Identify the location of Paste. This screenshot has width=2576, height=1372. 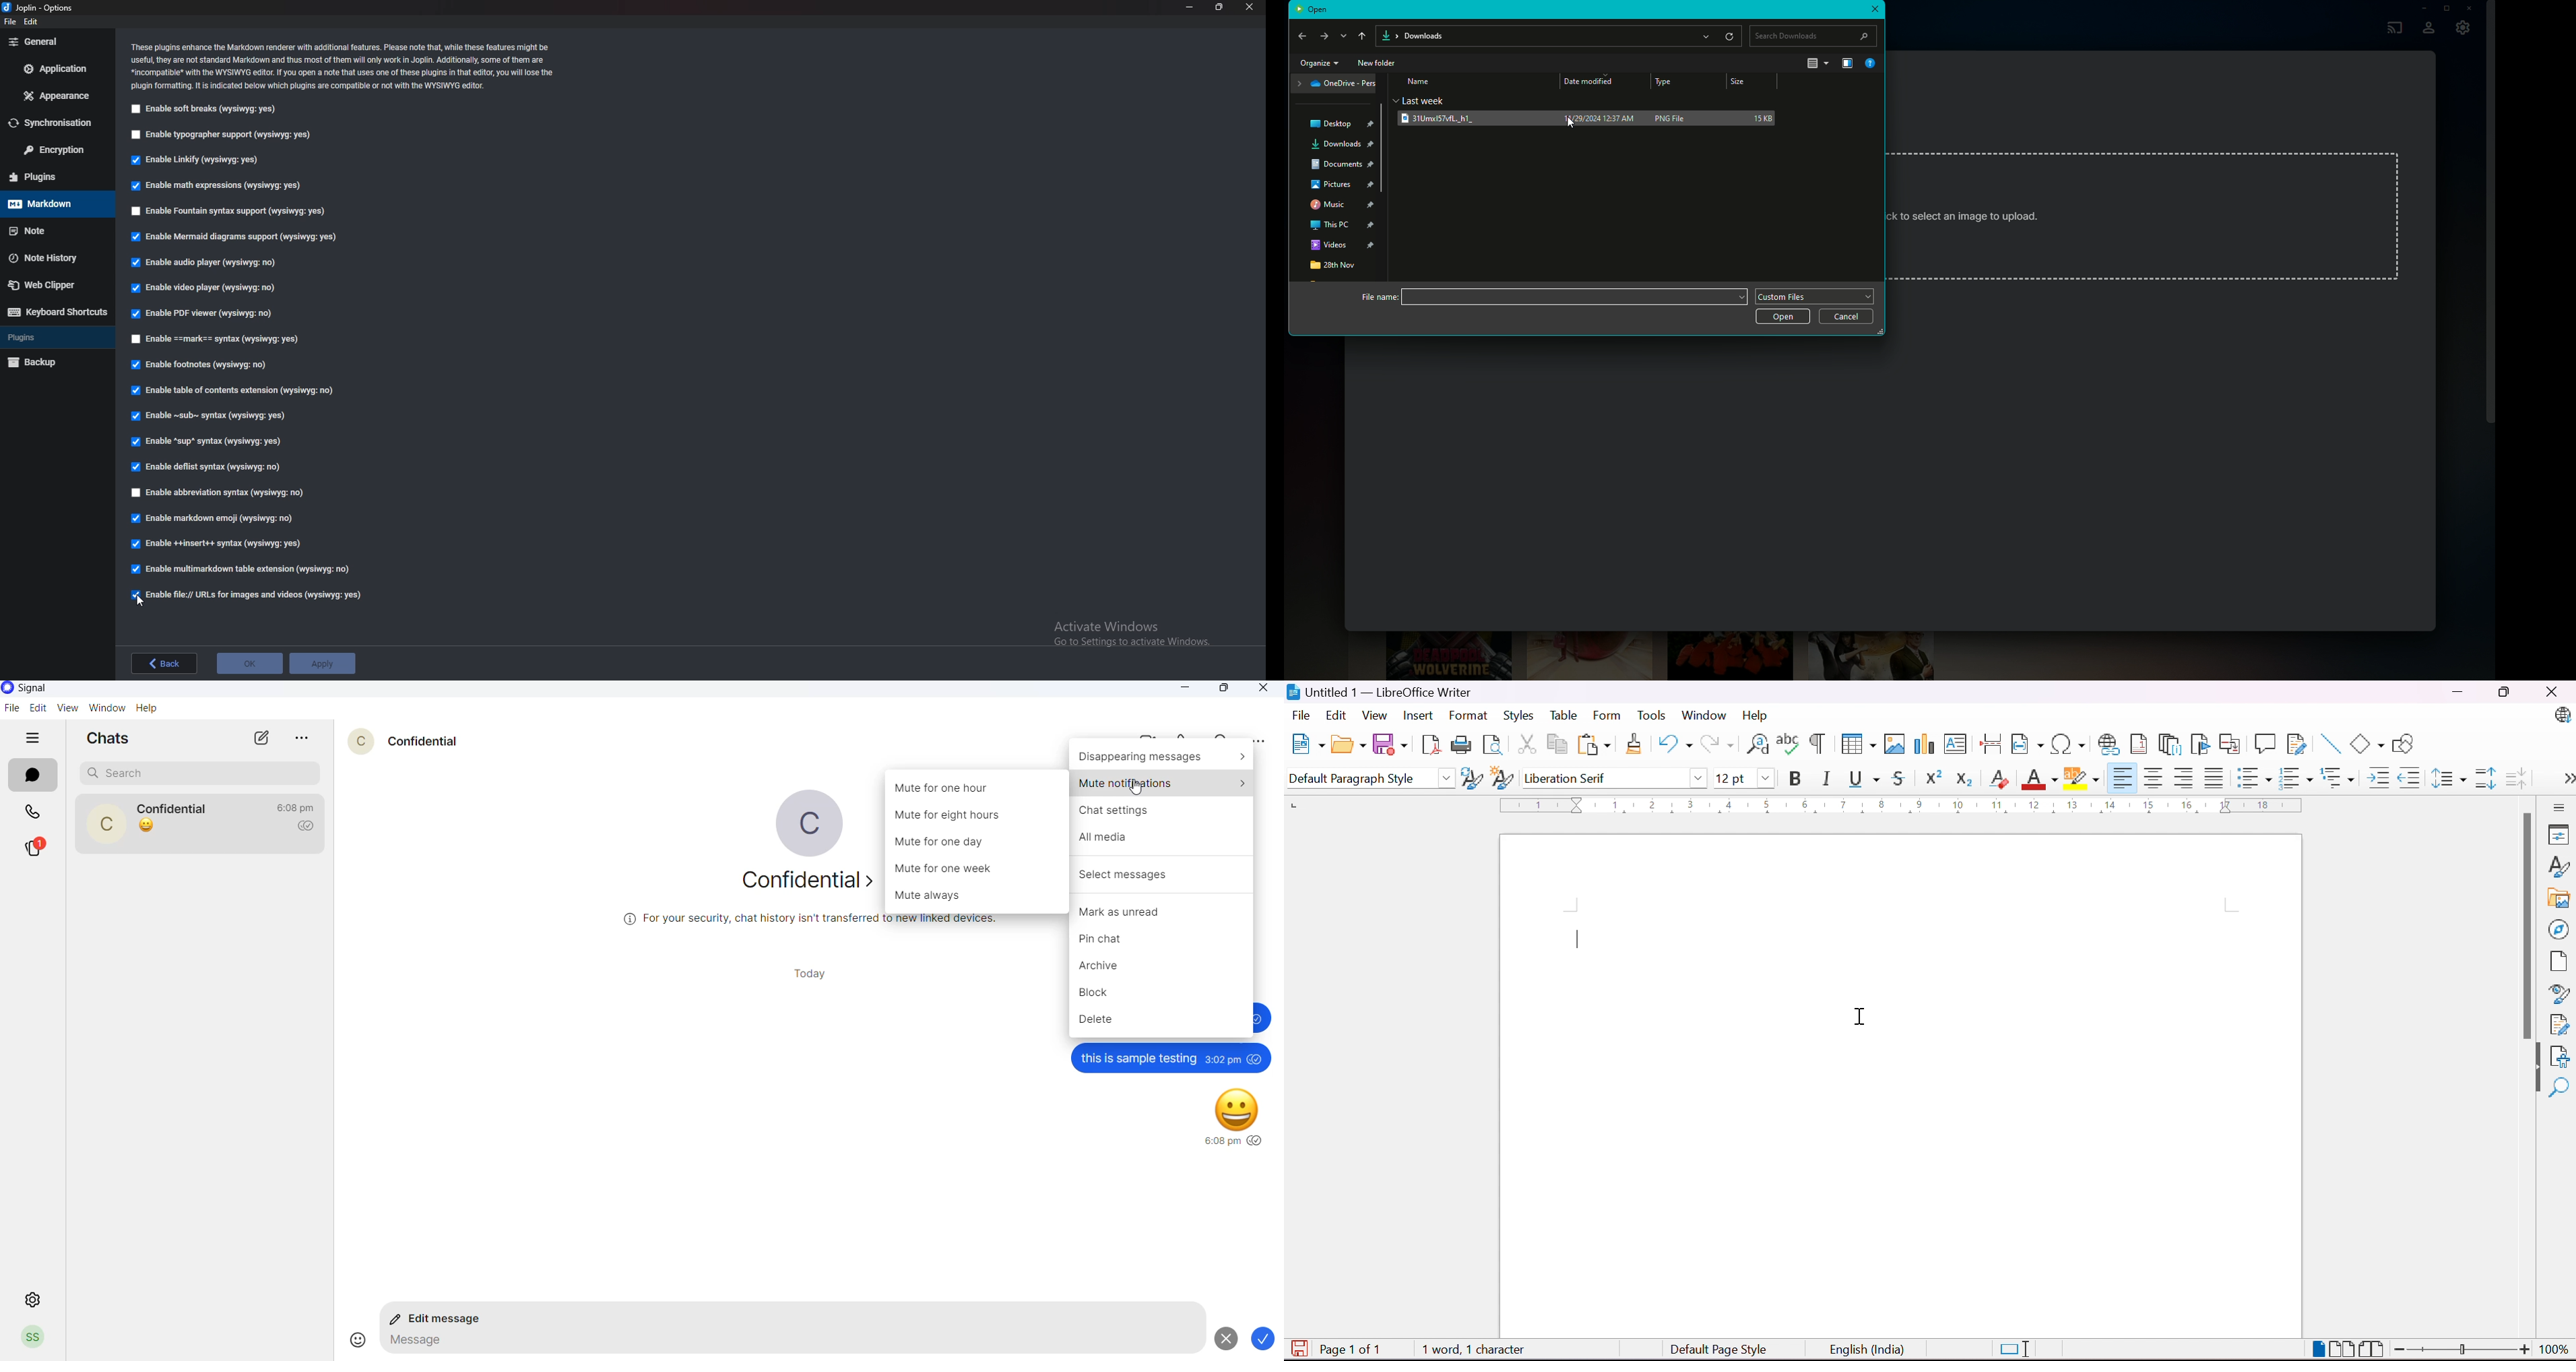
(1593, 744).